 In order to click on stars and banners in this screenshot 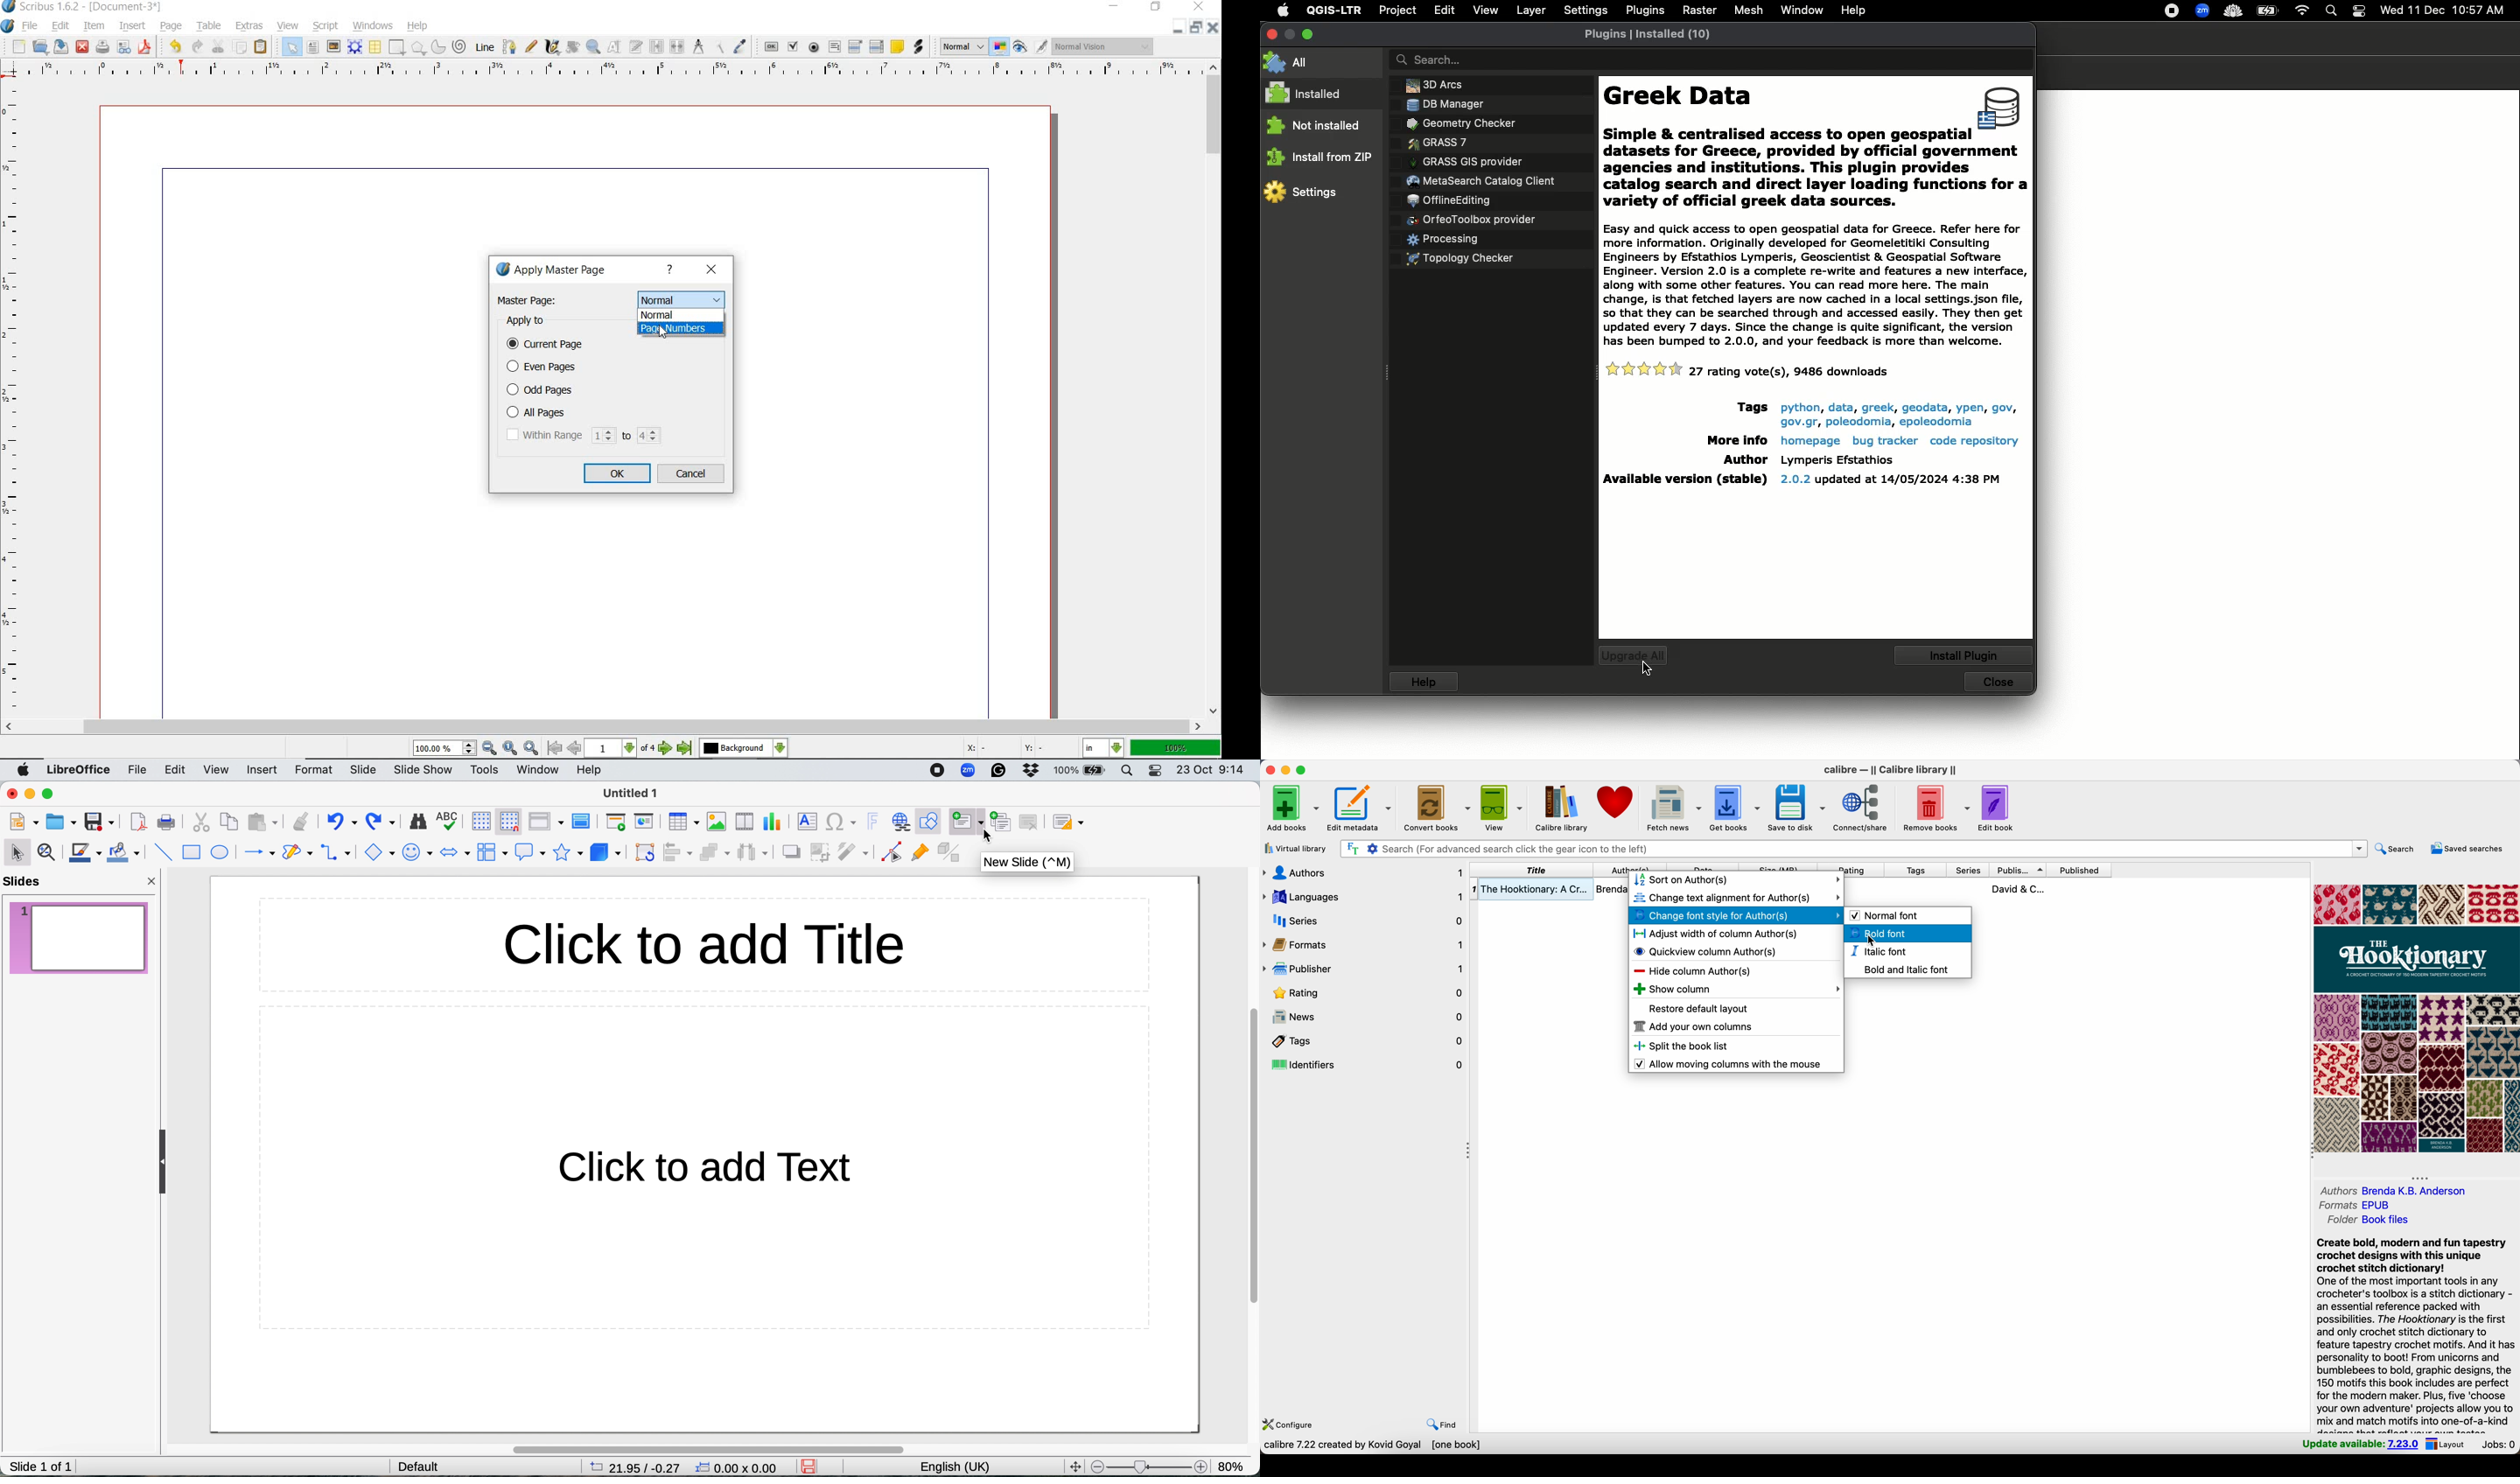, I will do `click(570, 854)`.